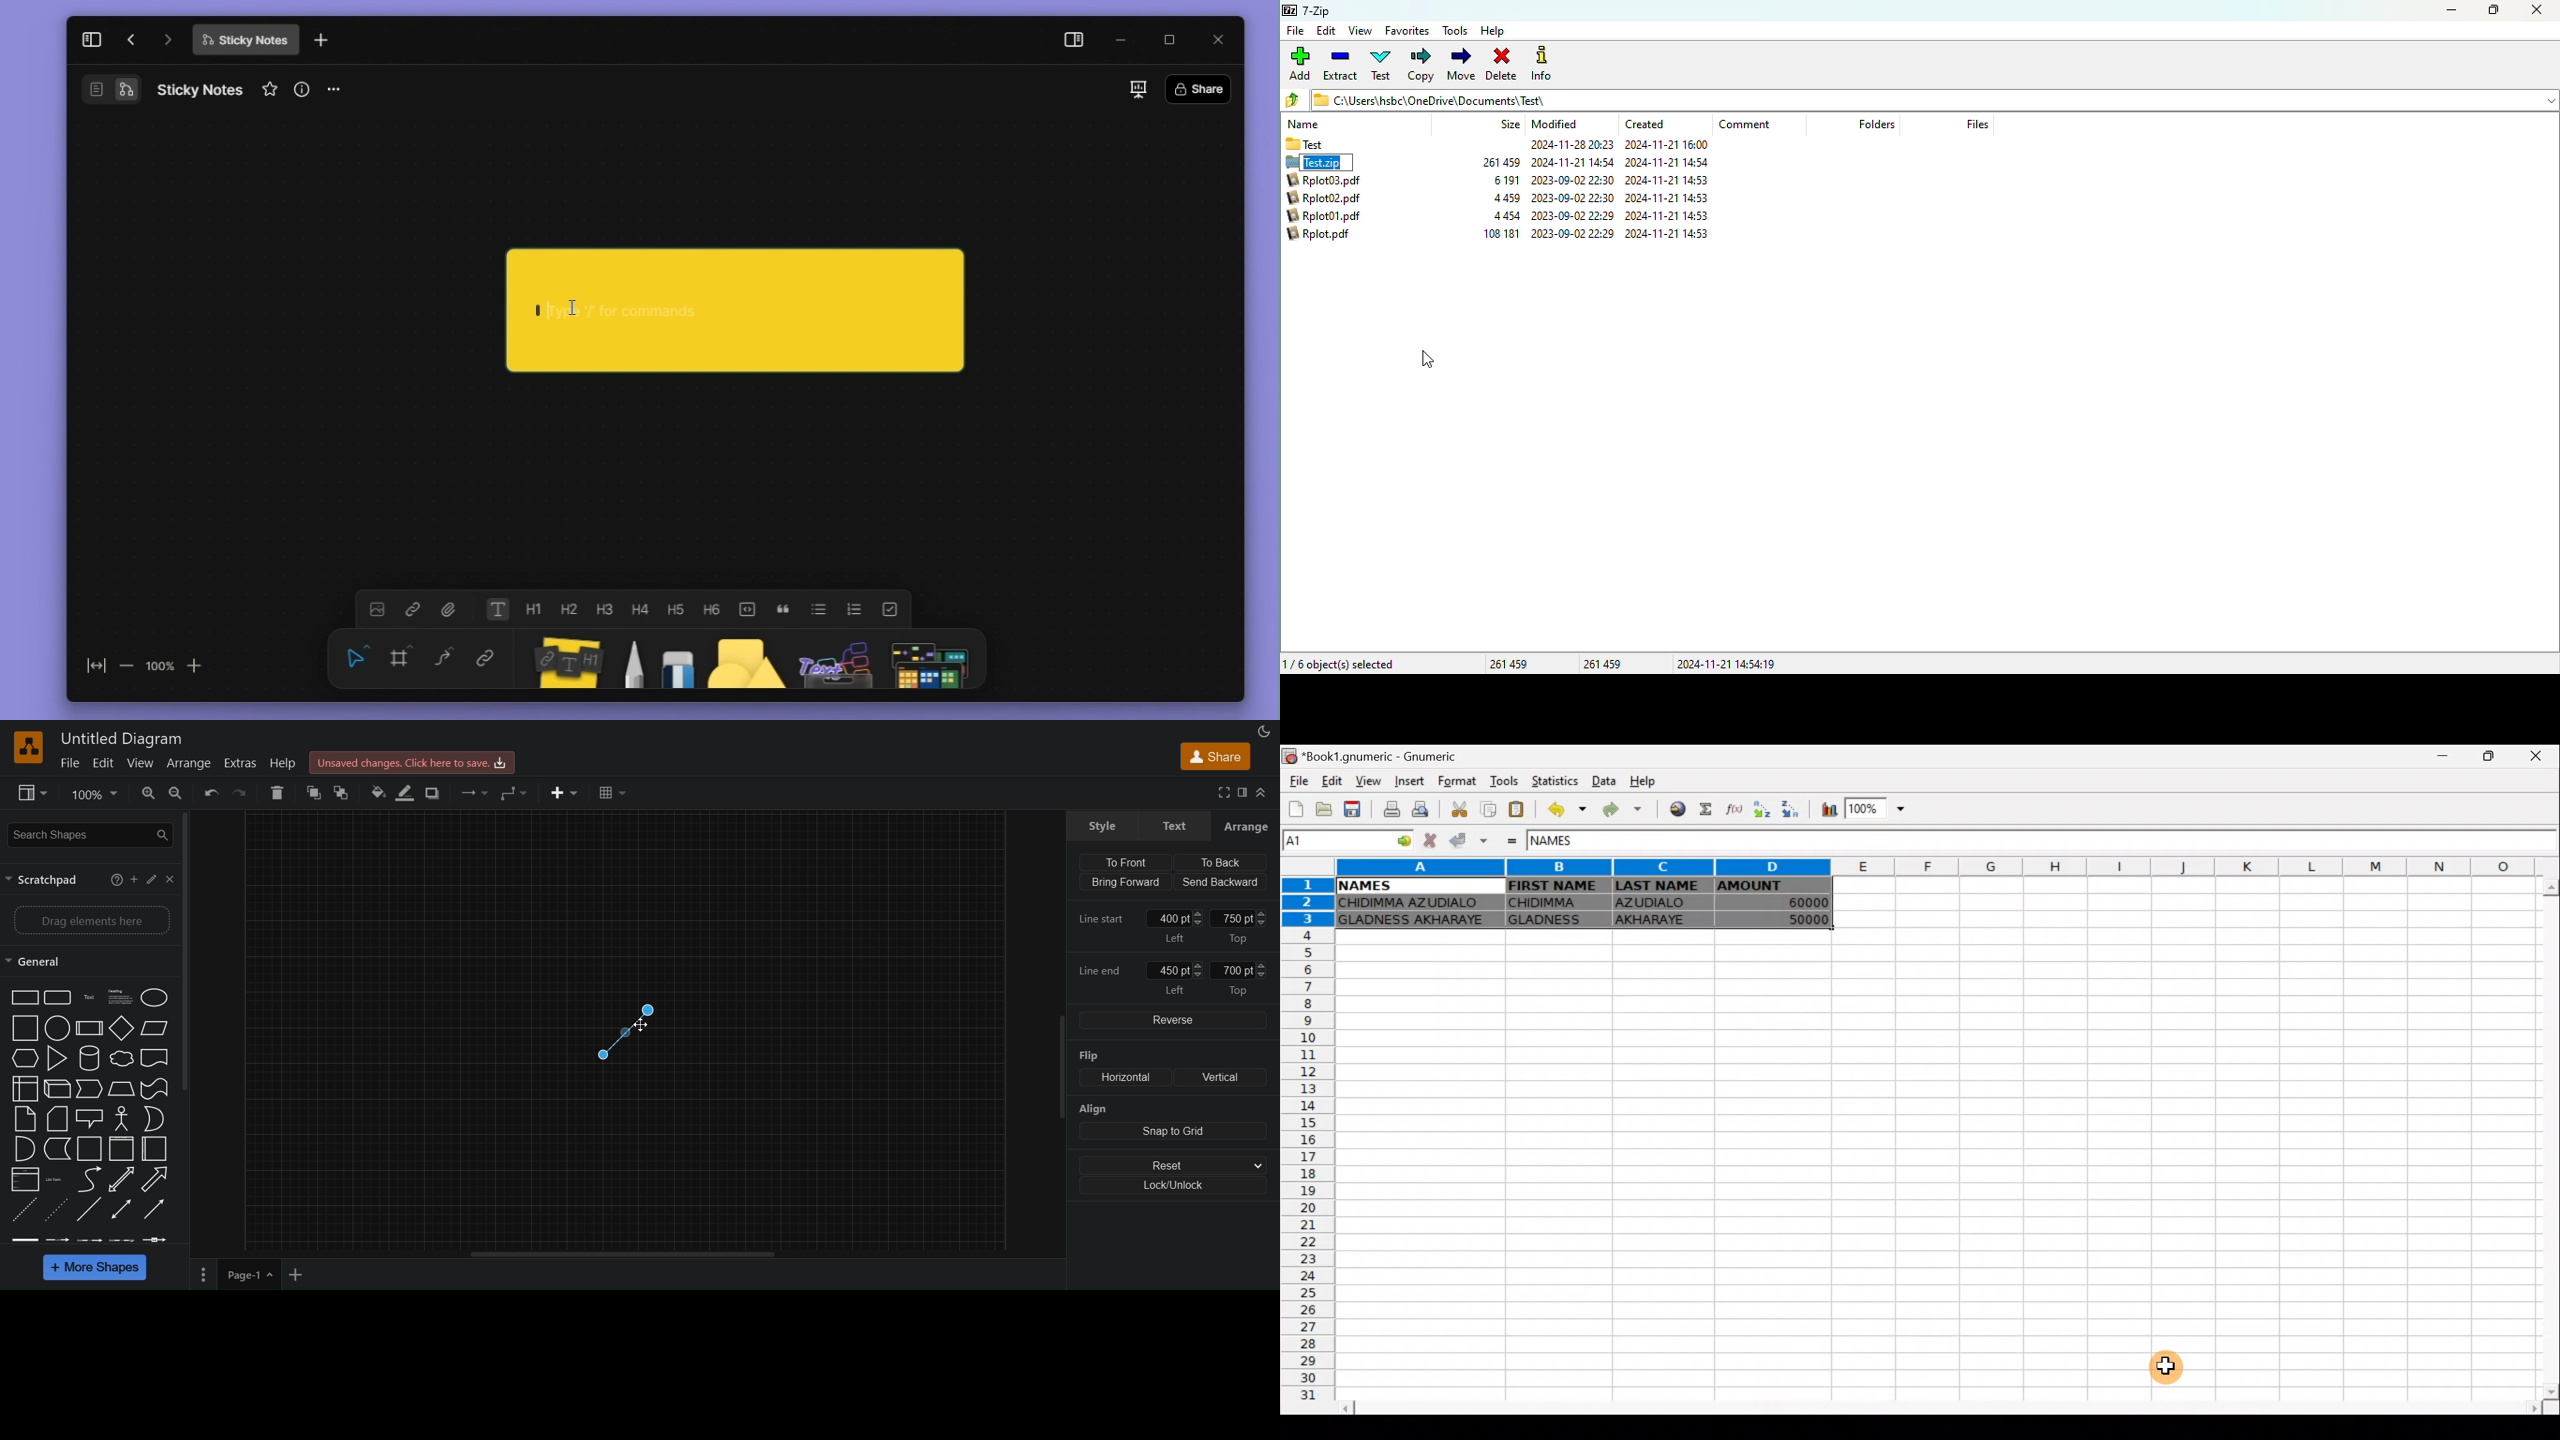  I want to click on slideshow, so click(1137, 89).